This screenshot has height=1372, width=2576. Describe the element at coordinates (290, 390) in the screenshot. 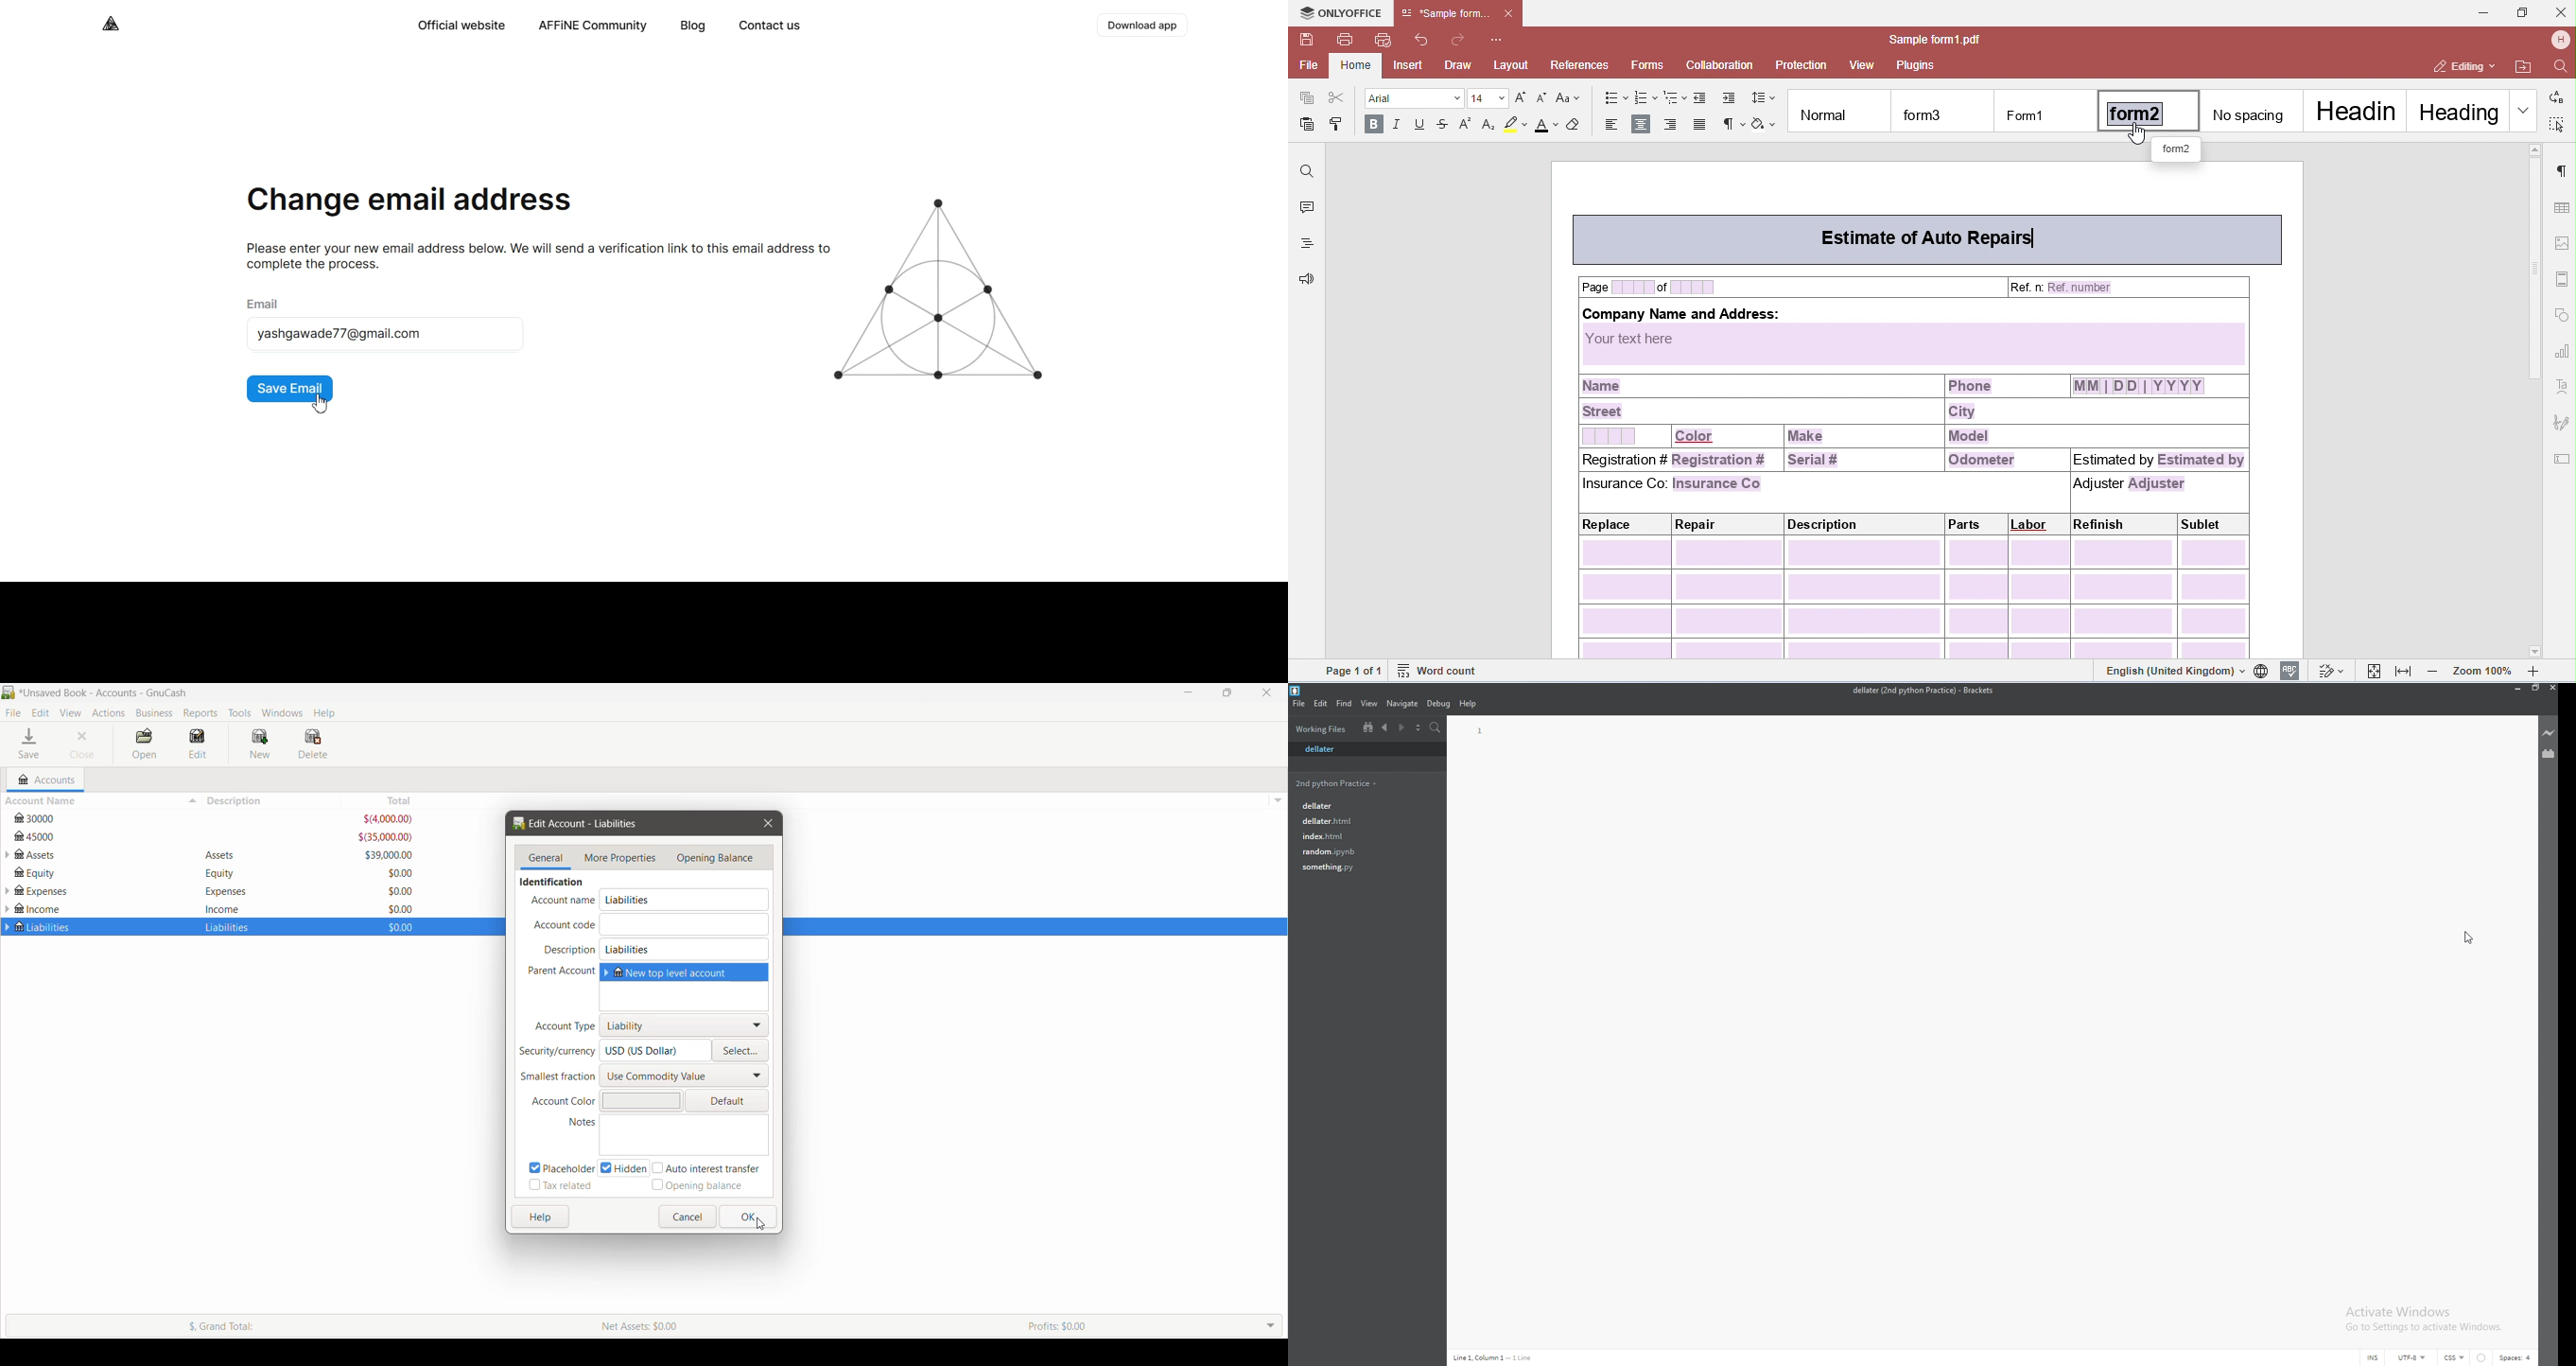

I see `Save Email` at that location.